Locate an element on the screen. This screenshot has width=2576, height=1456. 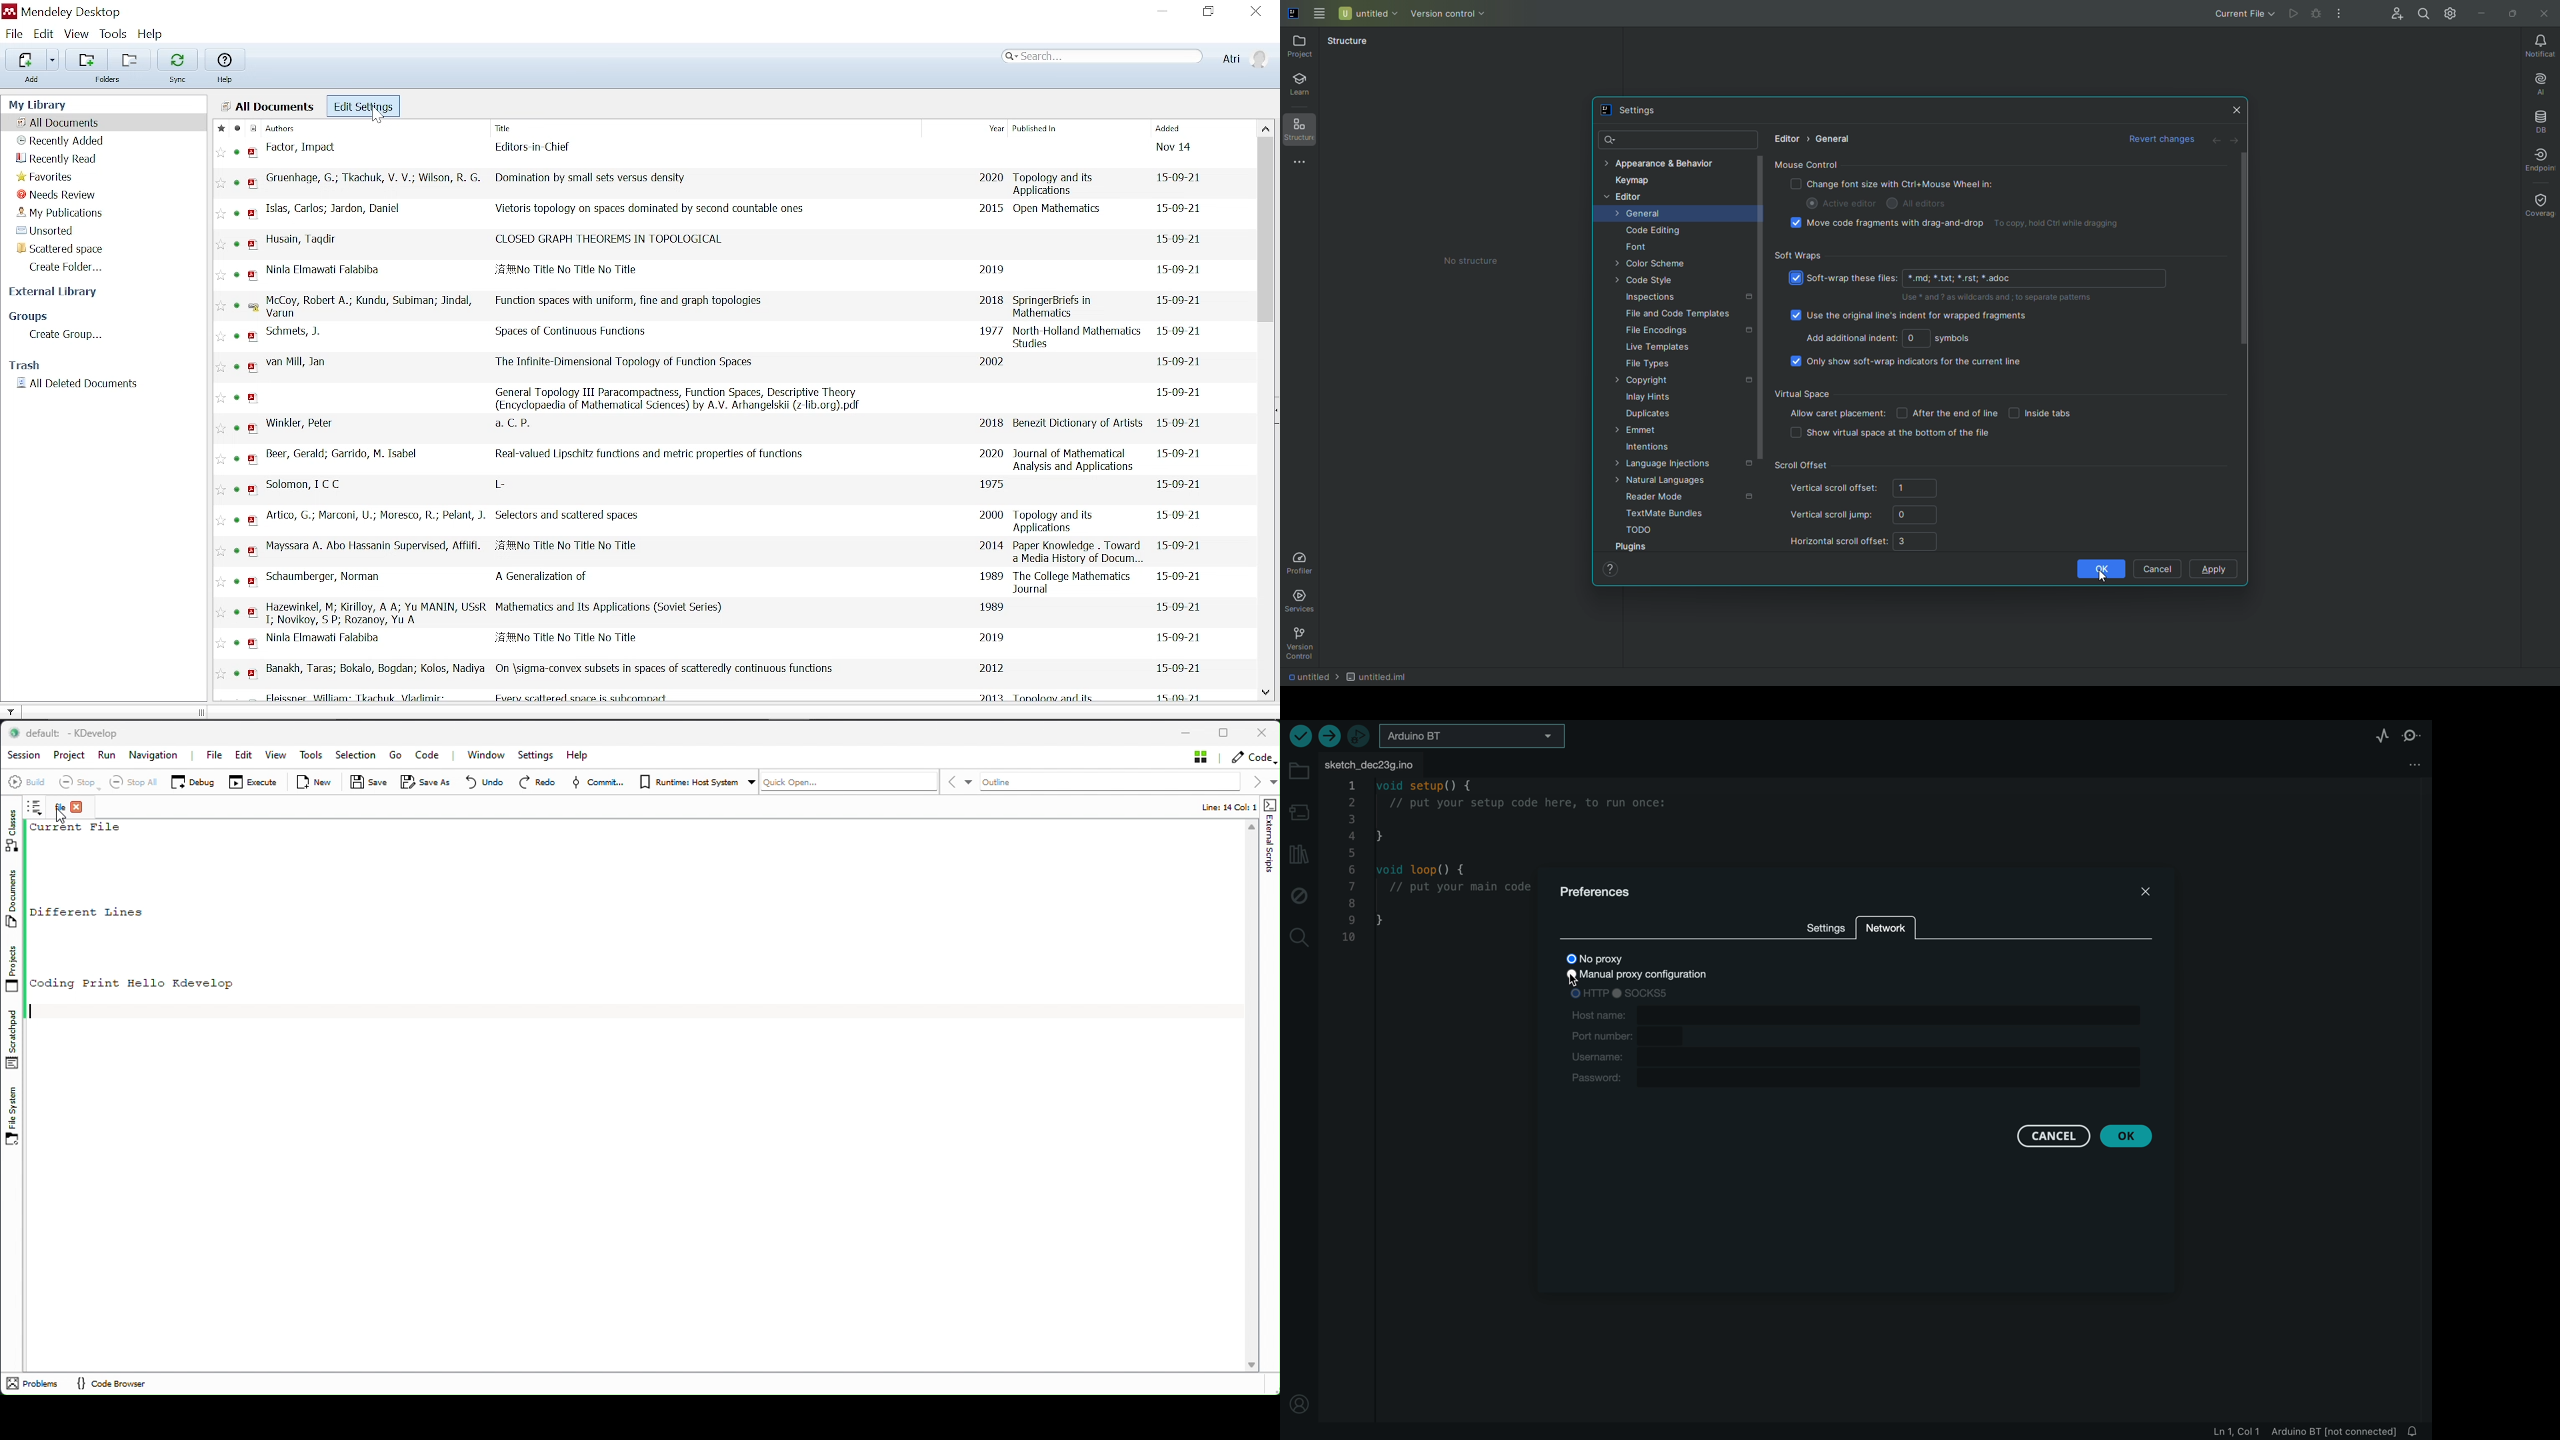
Vertical scrollbar is located at coordinates (1269, 226).